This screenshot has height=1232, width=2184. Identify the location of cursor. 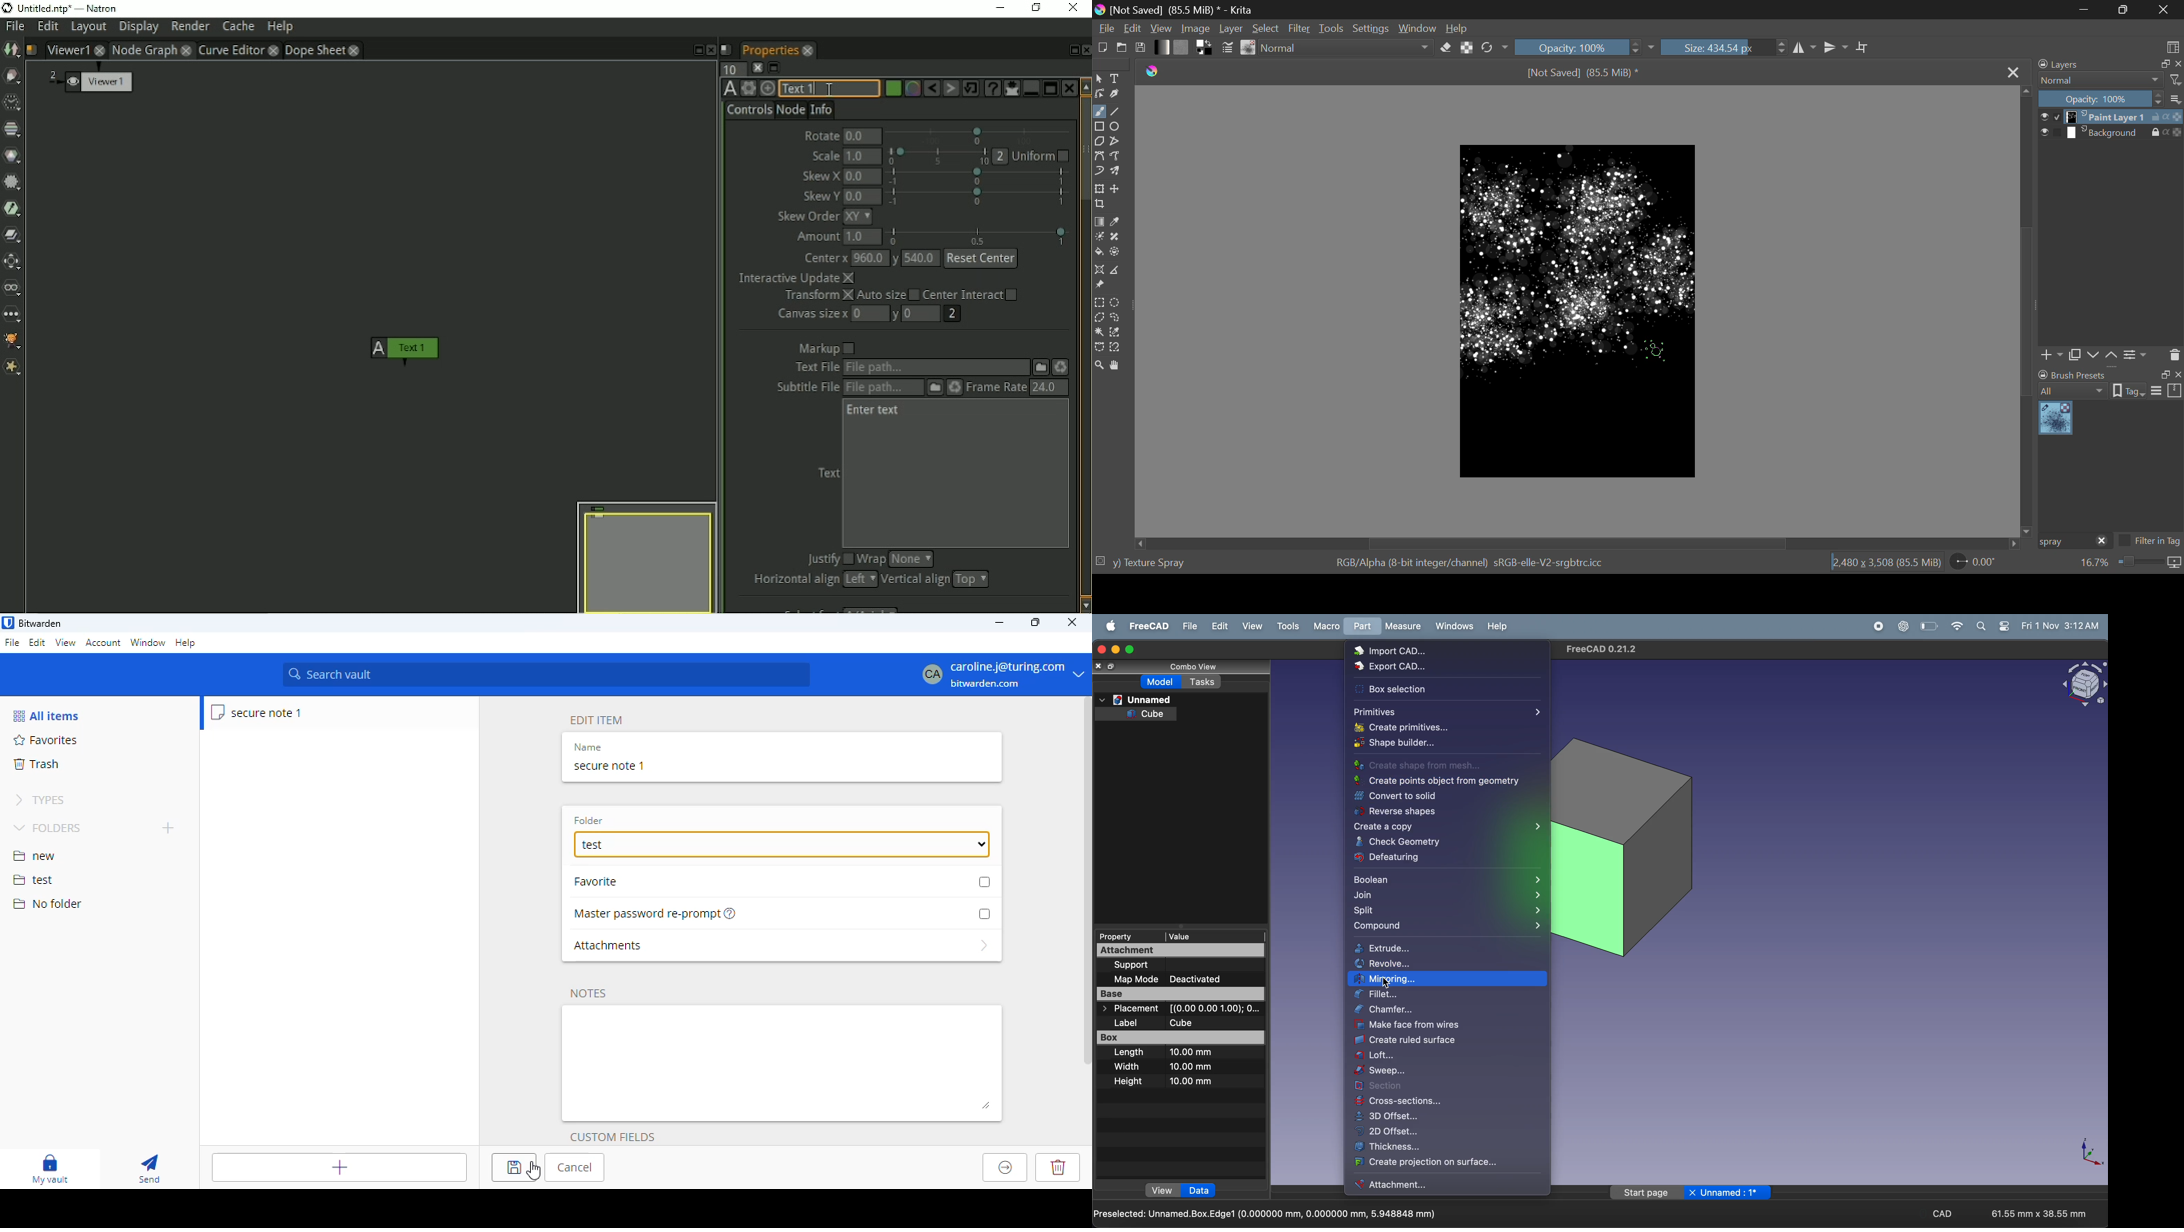
(1387, 984).